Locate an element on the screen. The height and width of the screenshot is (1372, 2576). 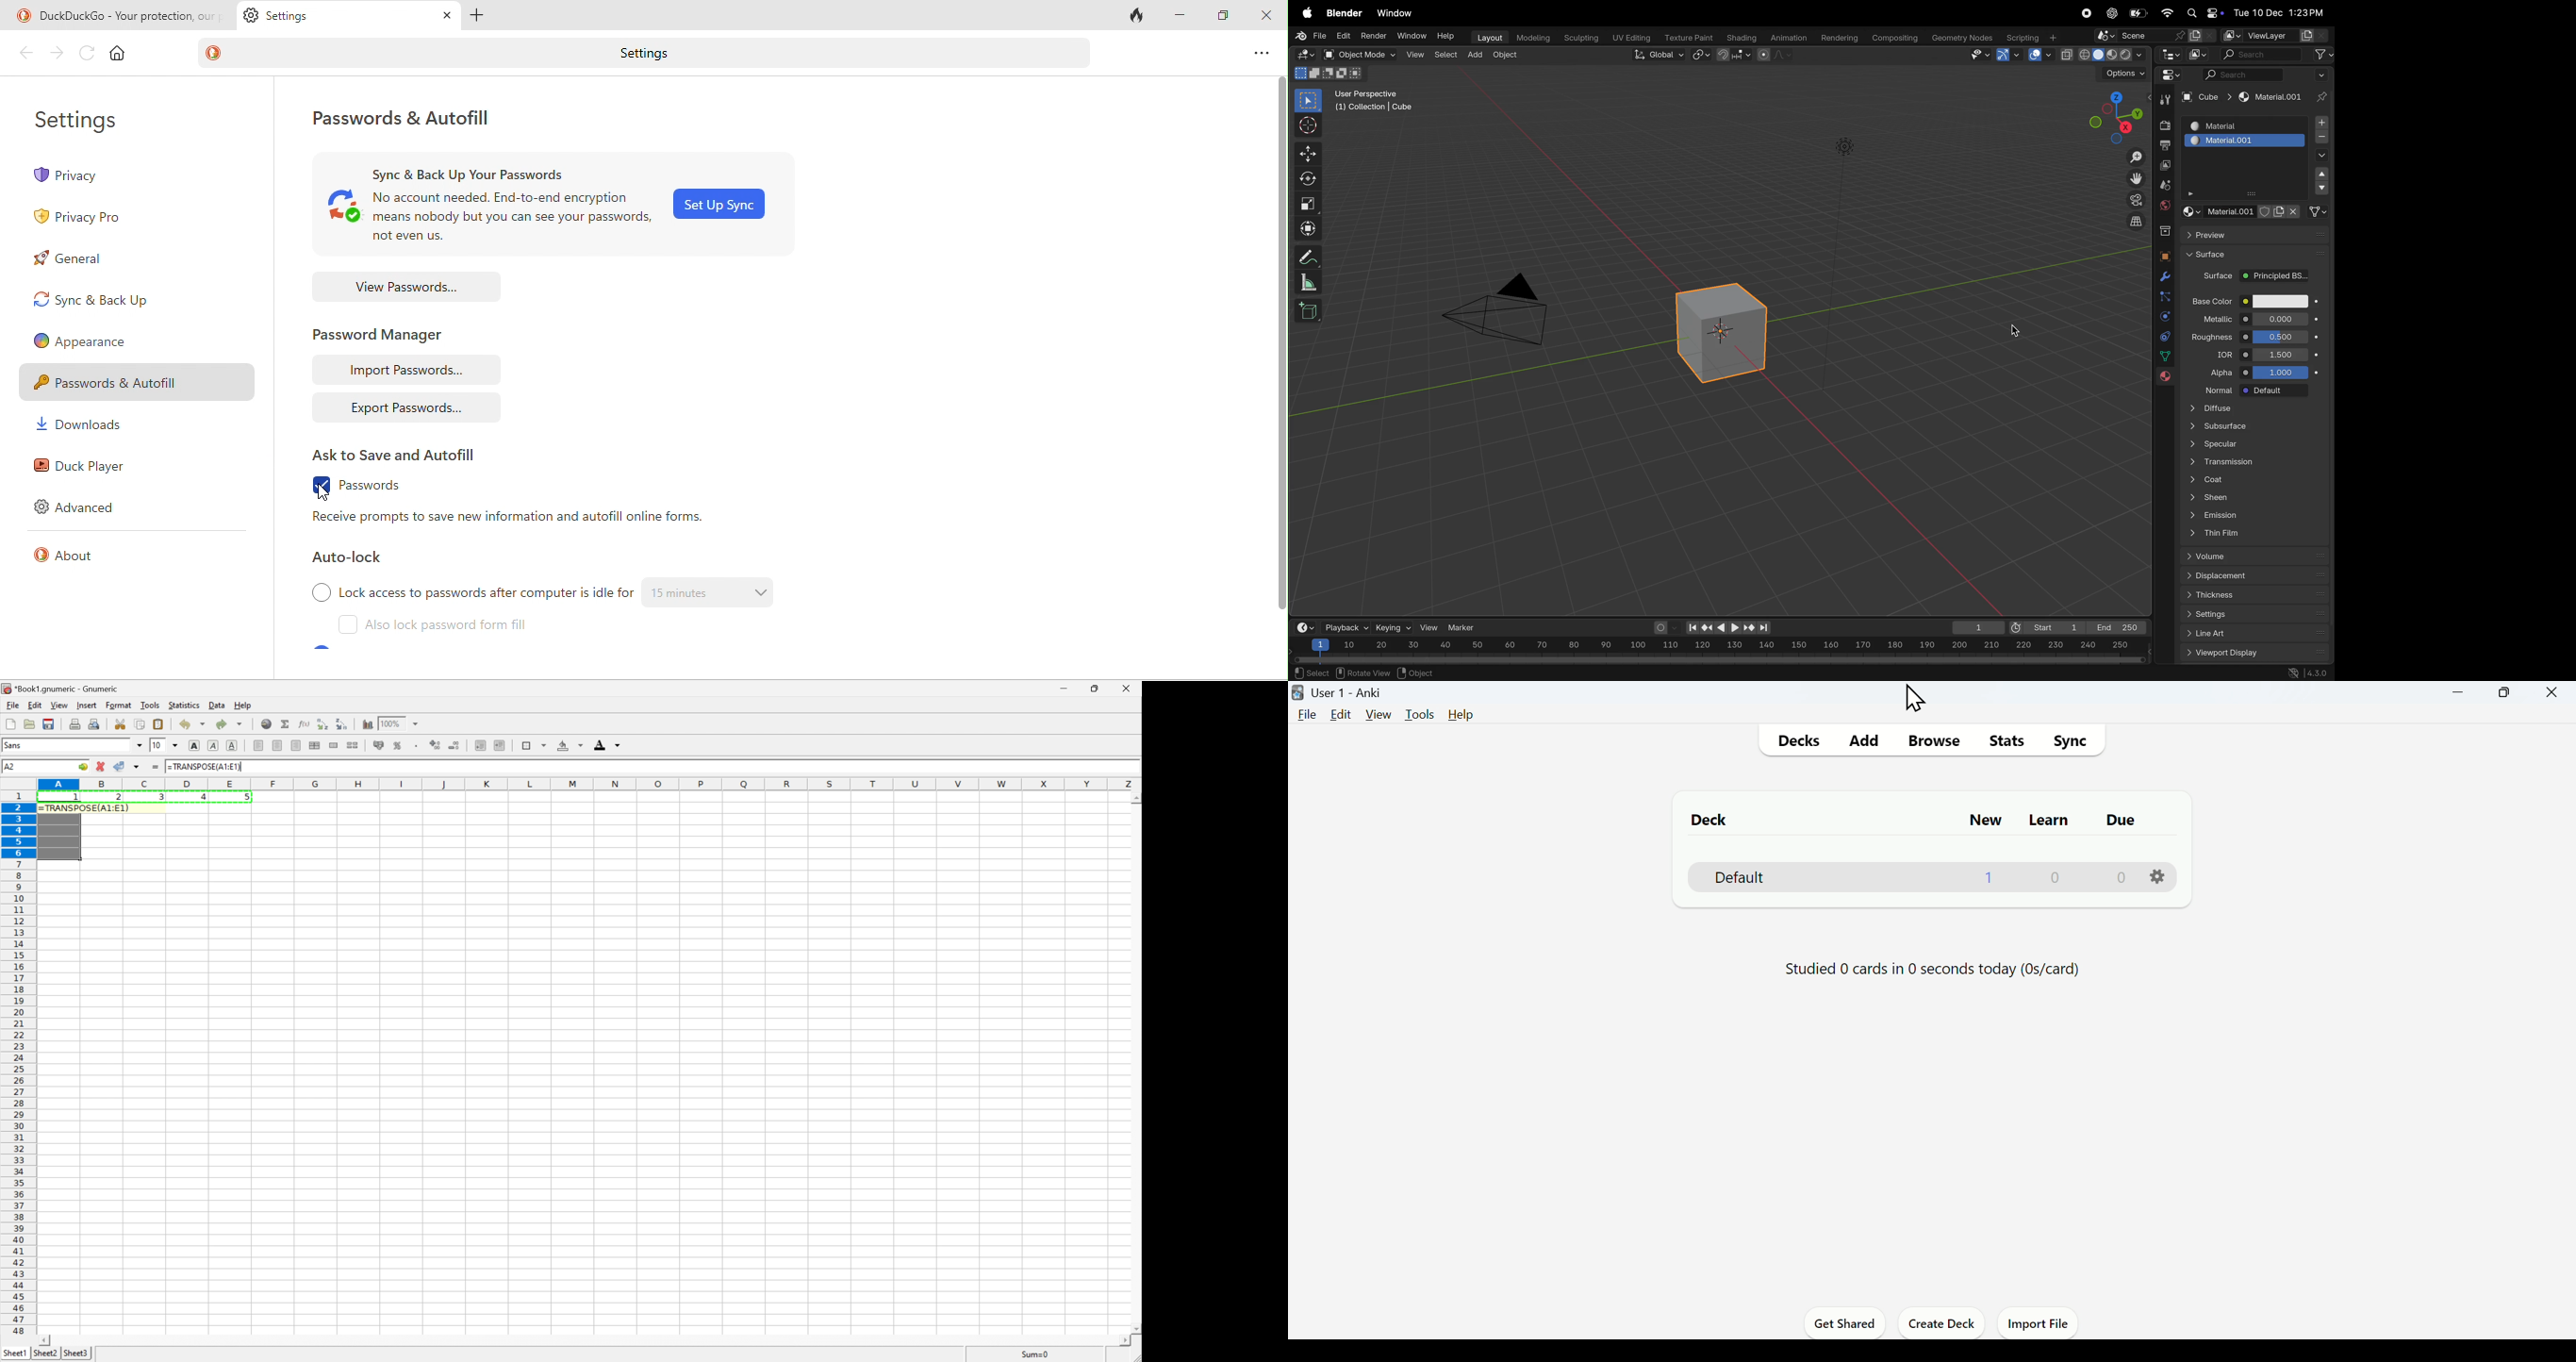
sync and back up is located at coordinates (91, 305).